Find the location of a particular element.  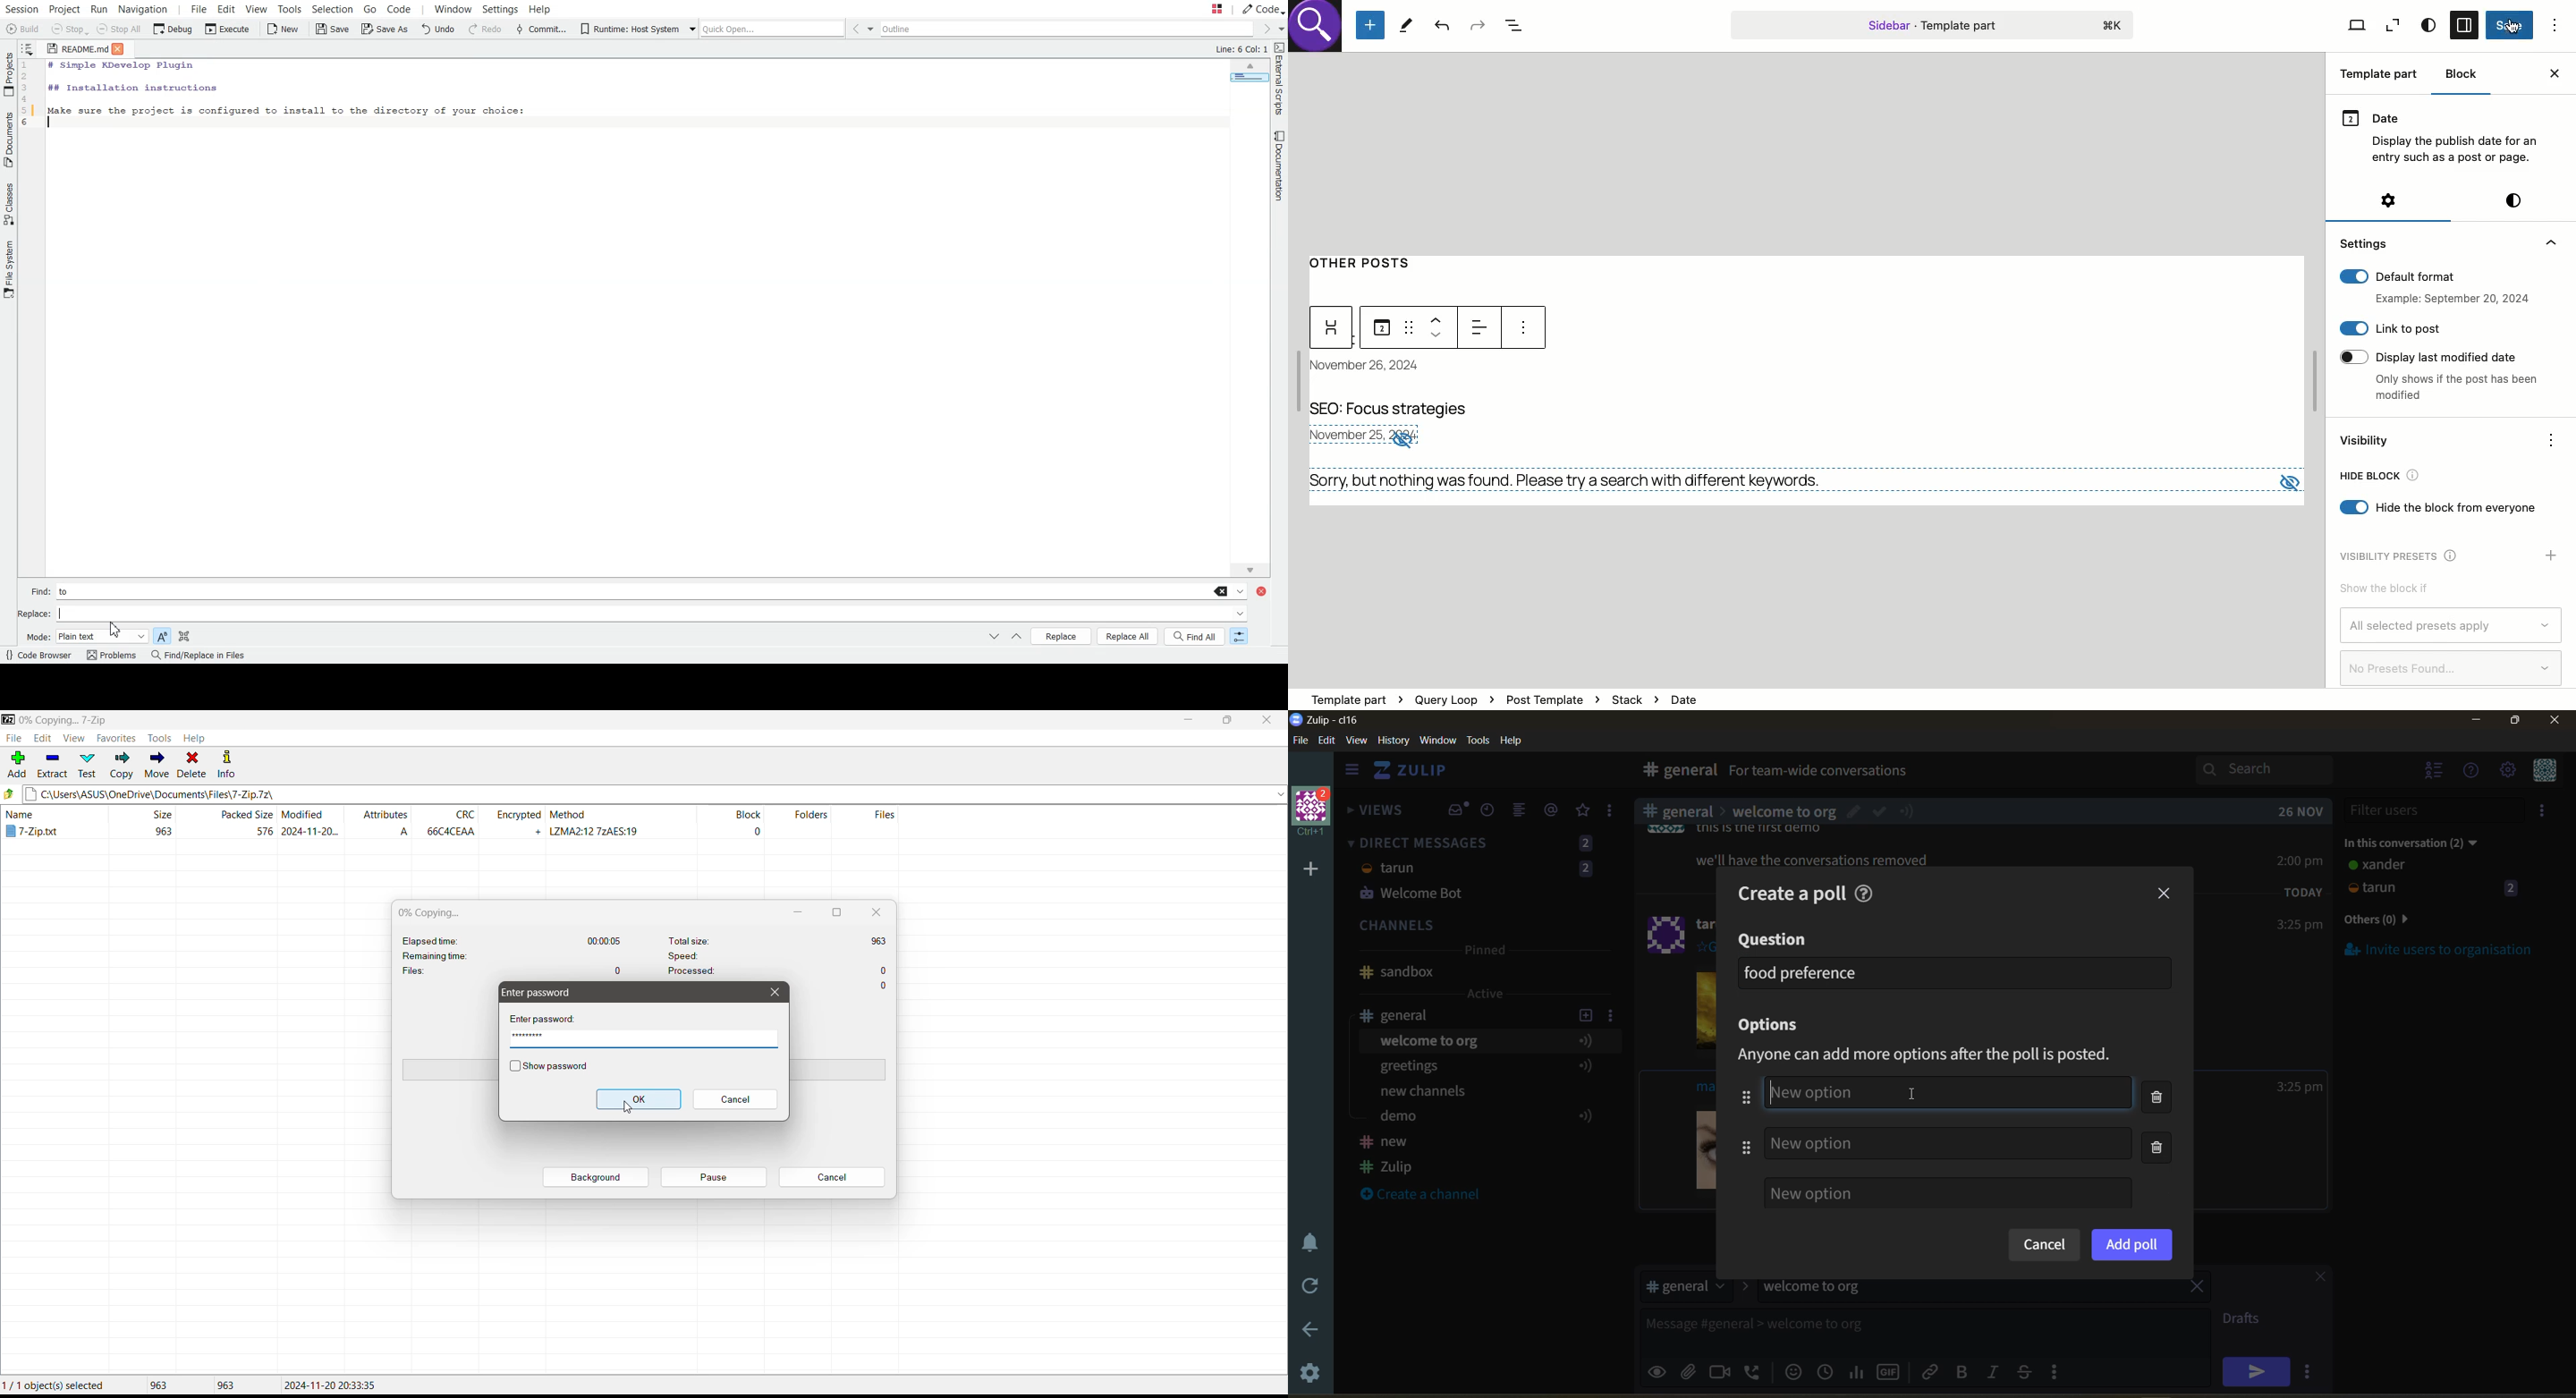

Hide block from everyone is located at coordinates (2439, 508).